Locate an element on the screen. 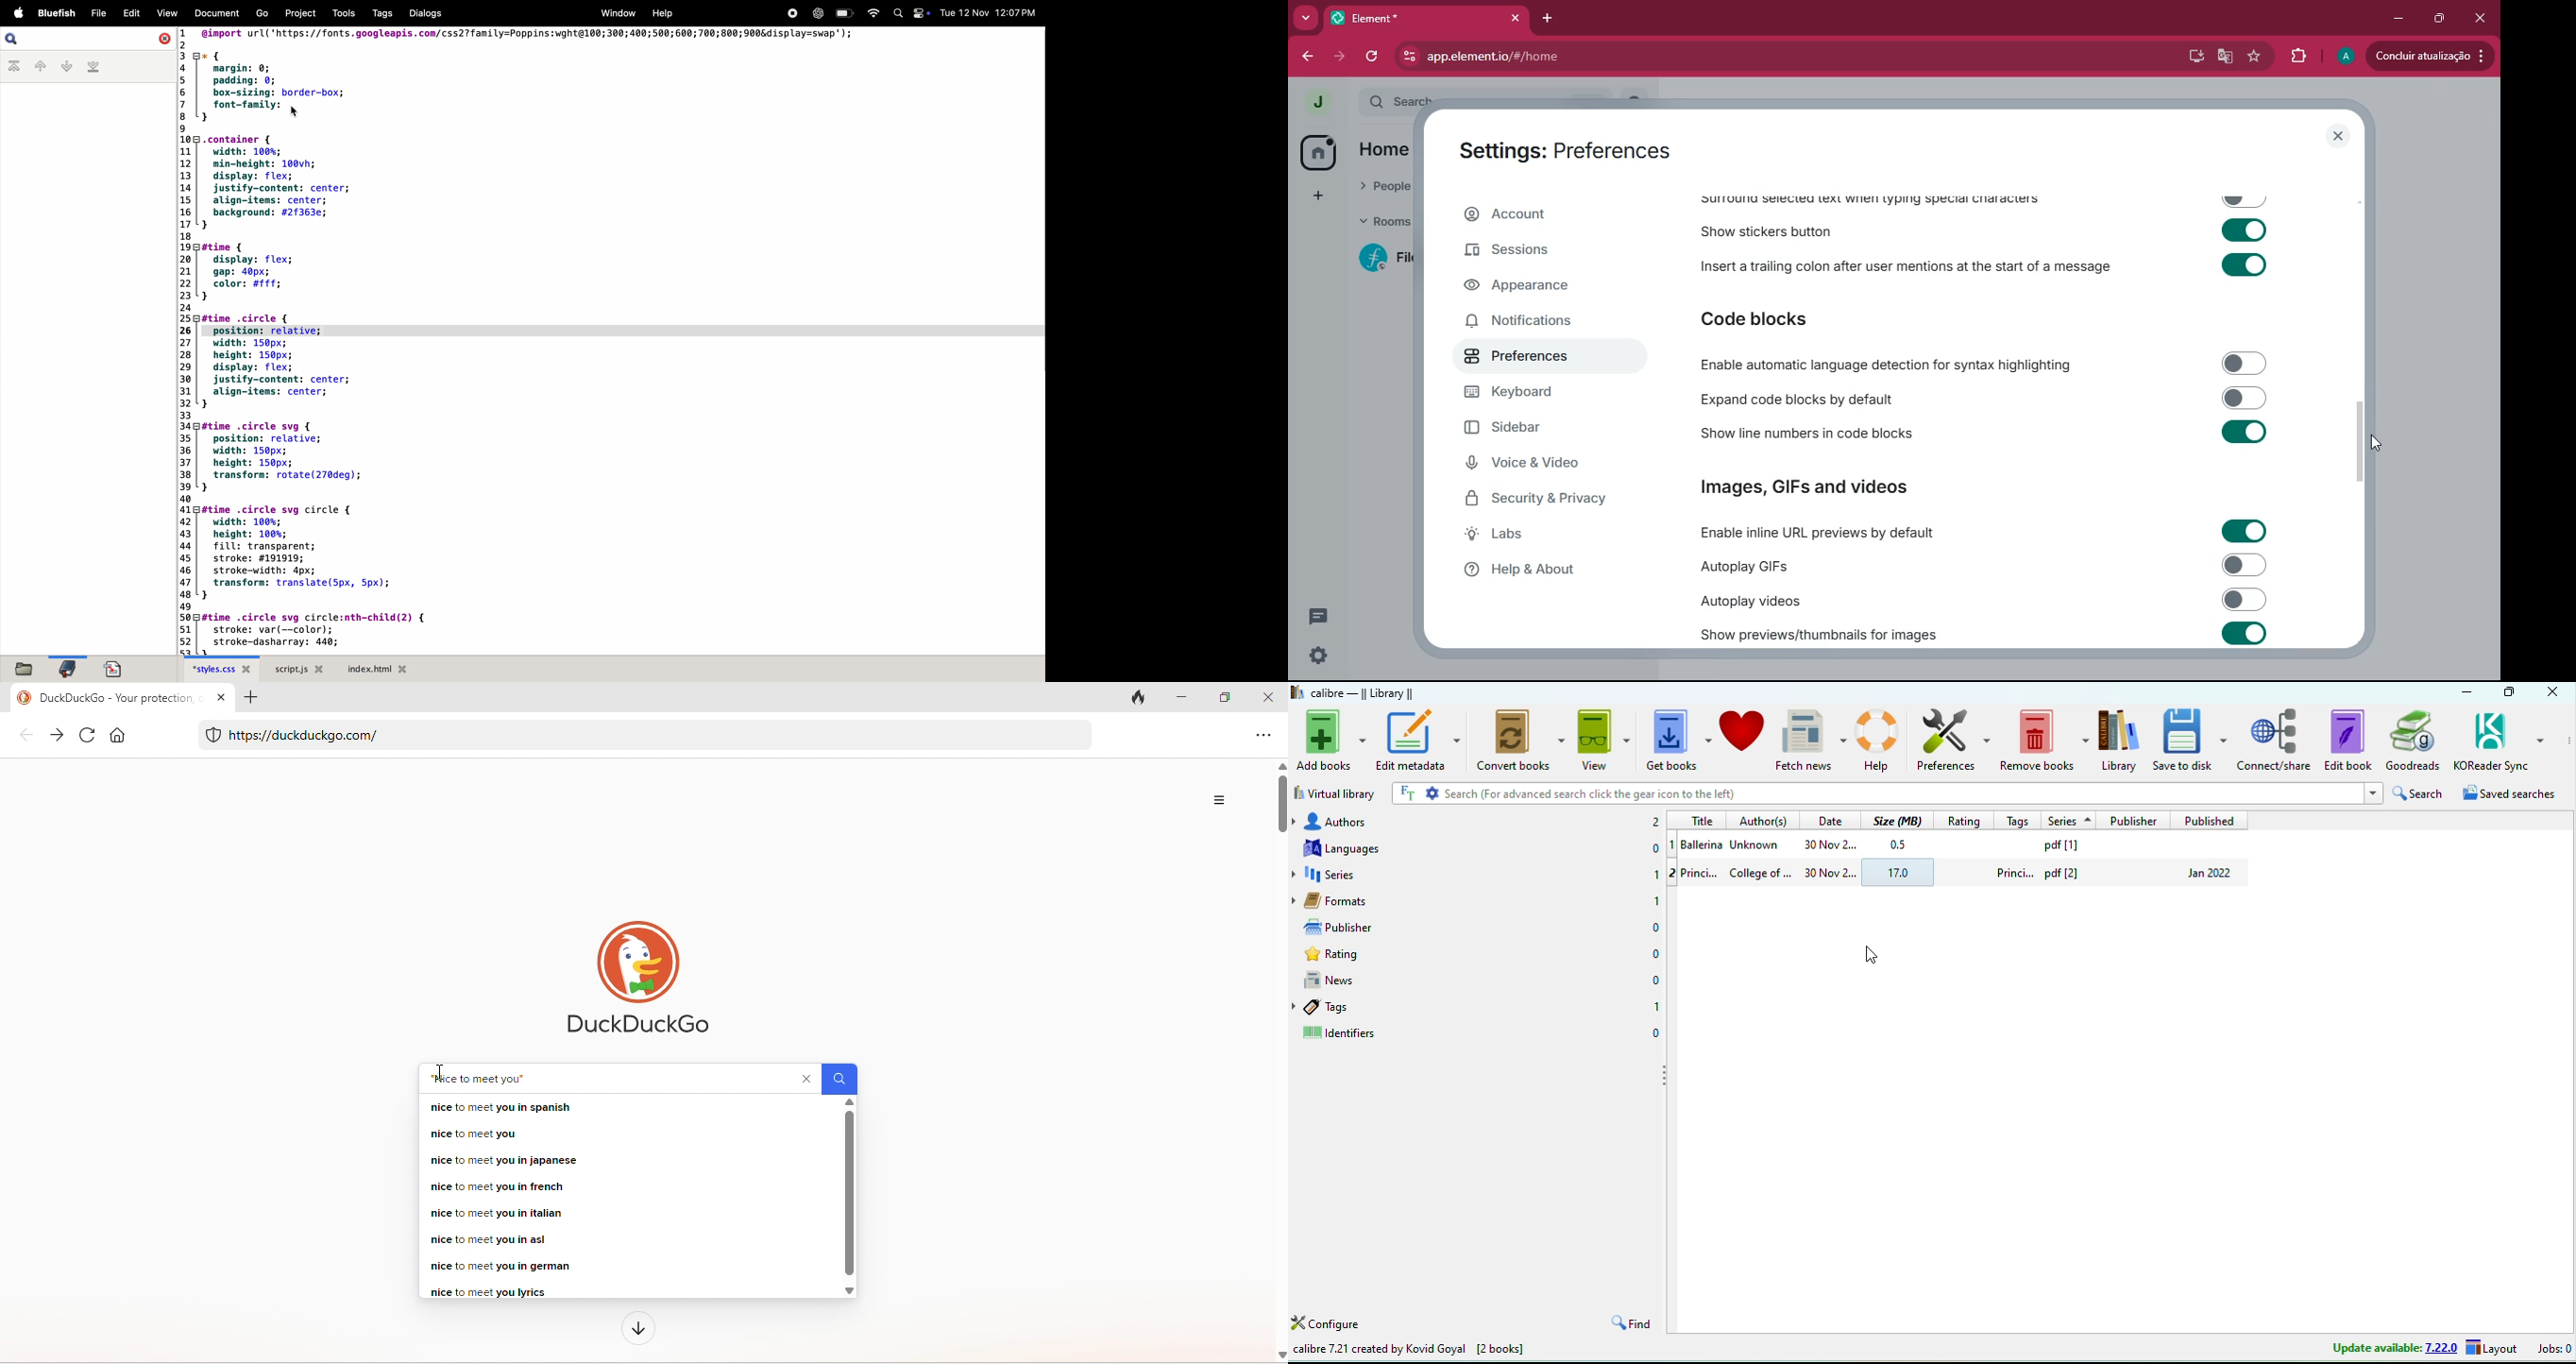  drop down is located at coordinates (1296, 821).